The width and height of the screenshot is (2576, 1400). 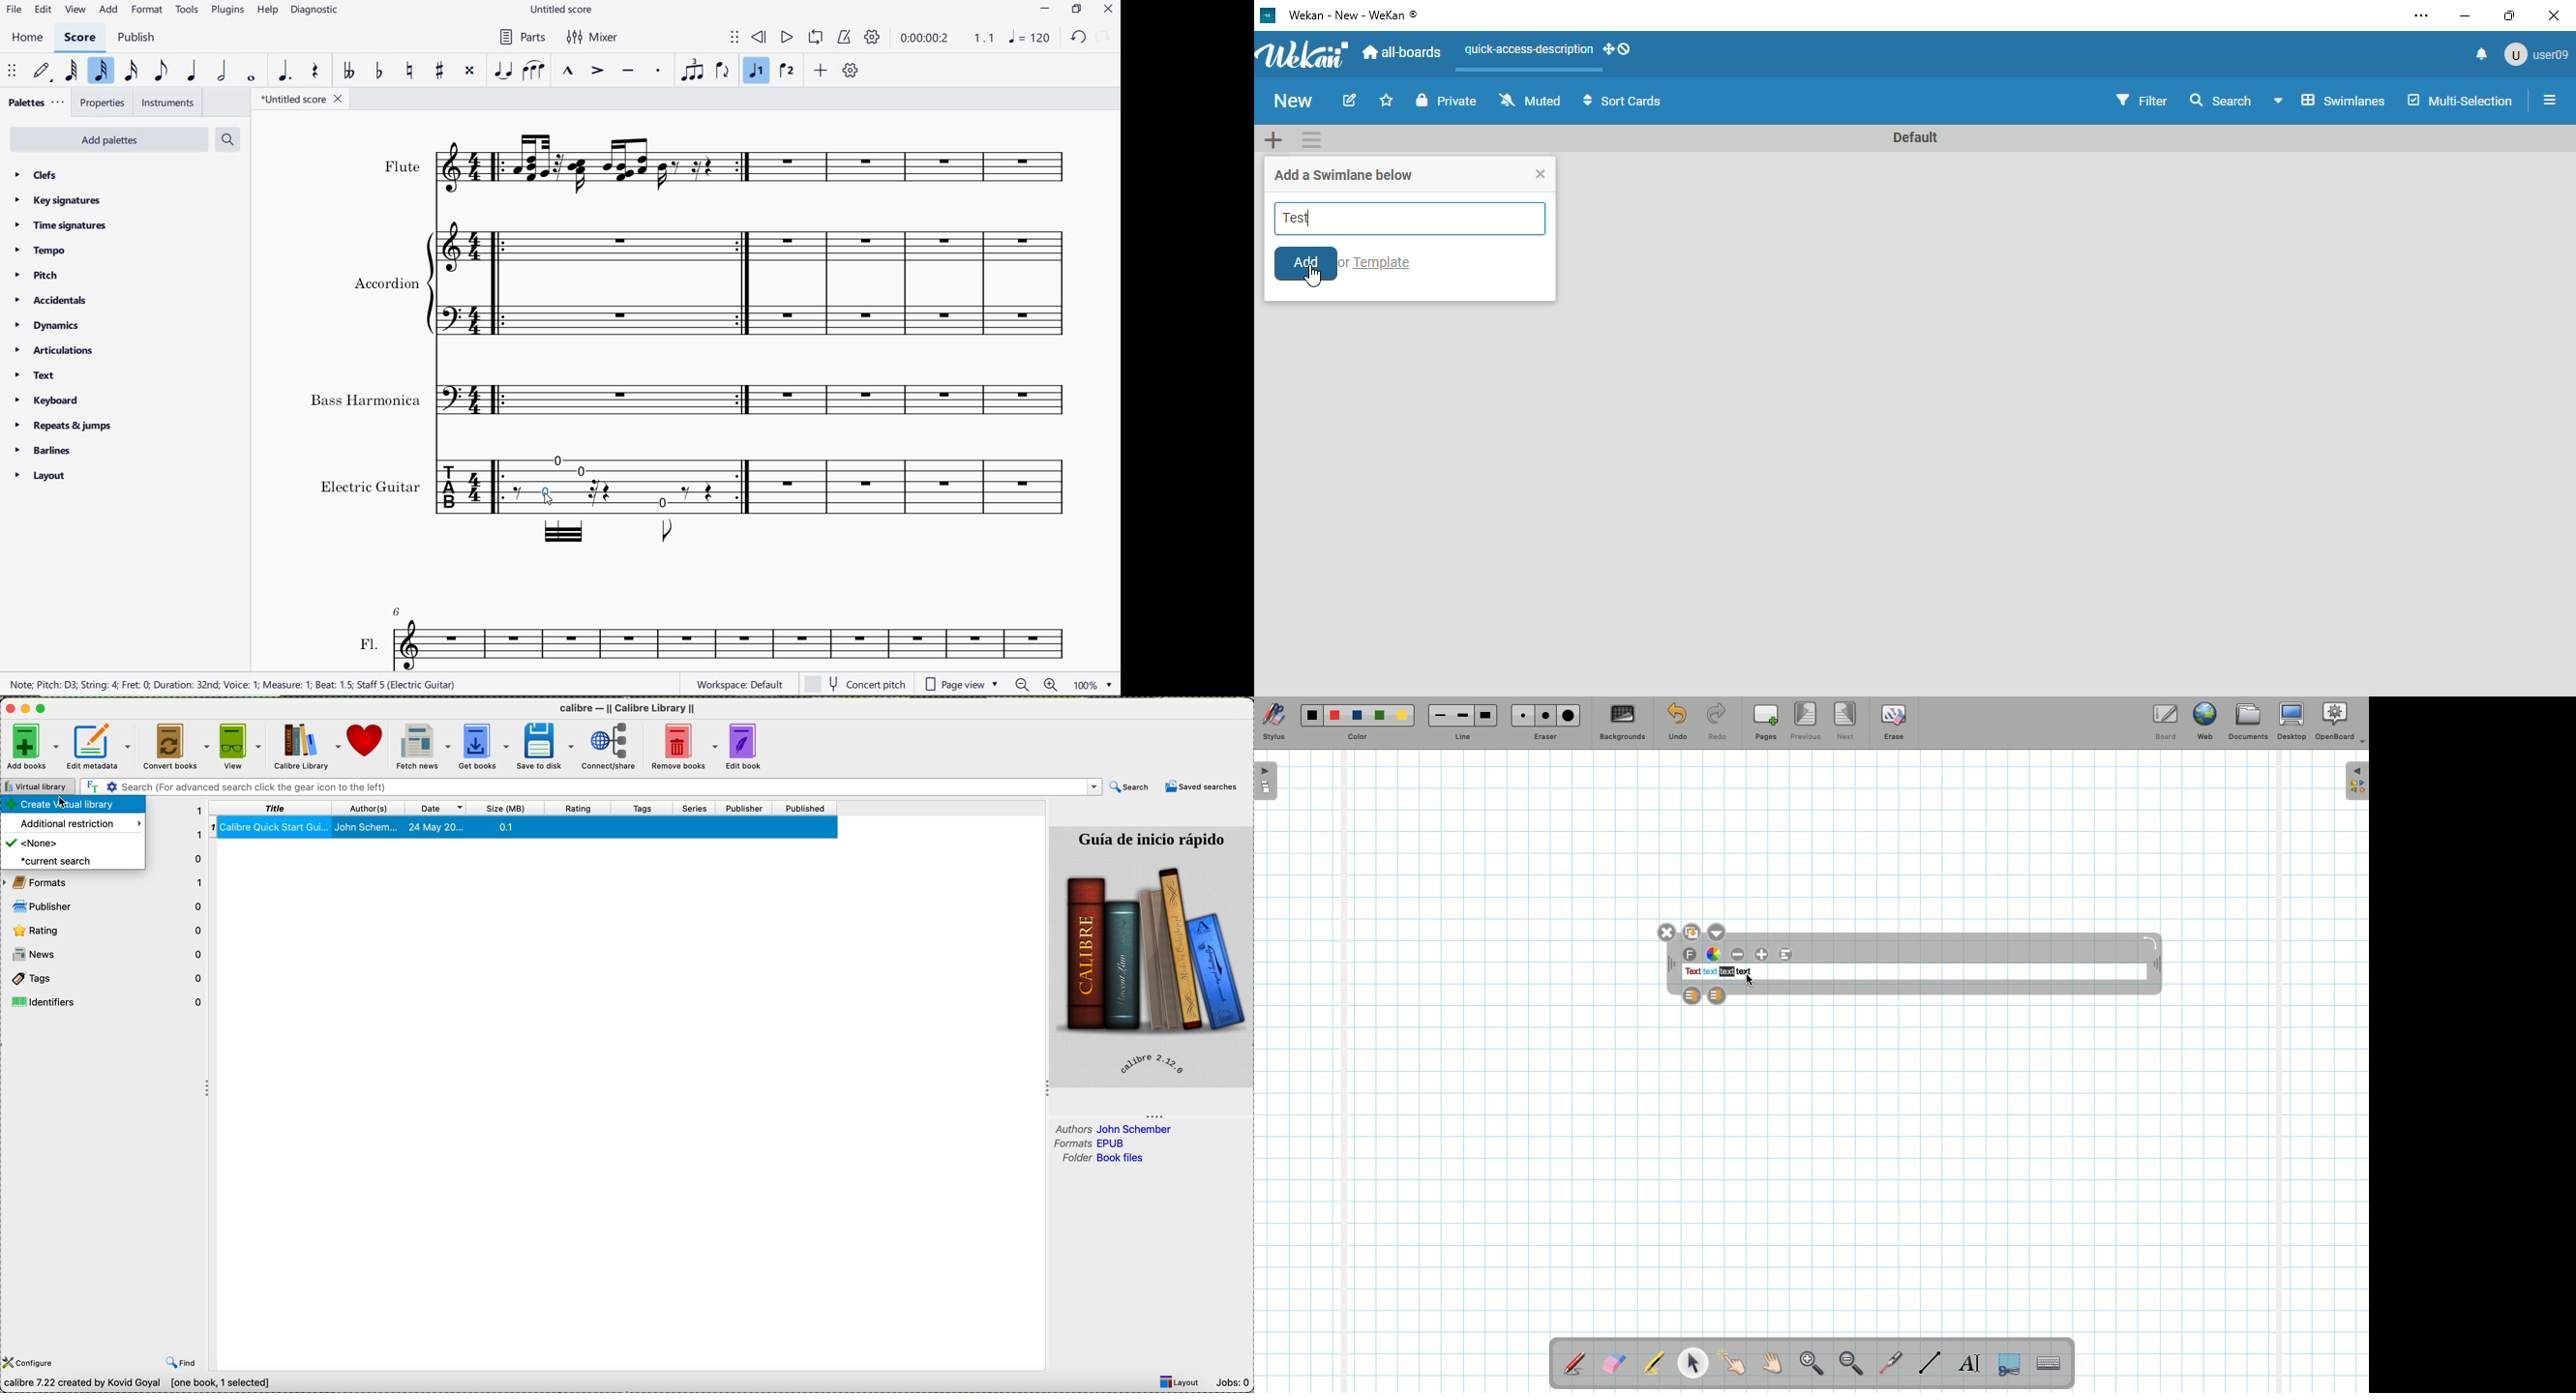 I want to click on Pages, so click(x=1766, y=724).